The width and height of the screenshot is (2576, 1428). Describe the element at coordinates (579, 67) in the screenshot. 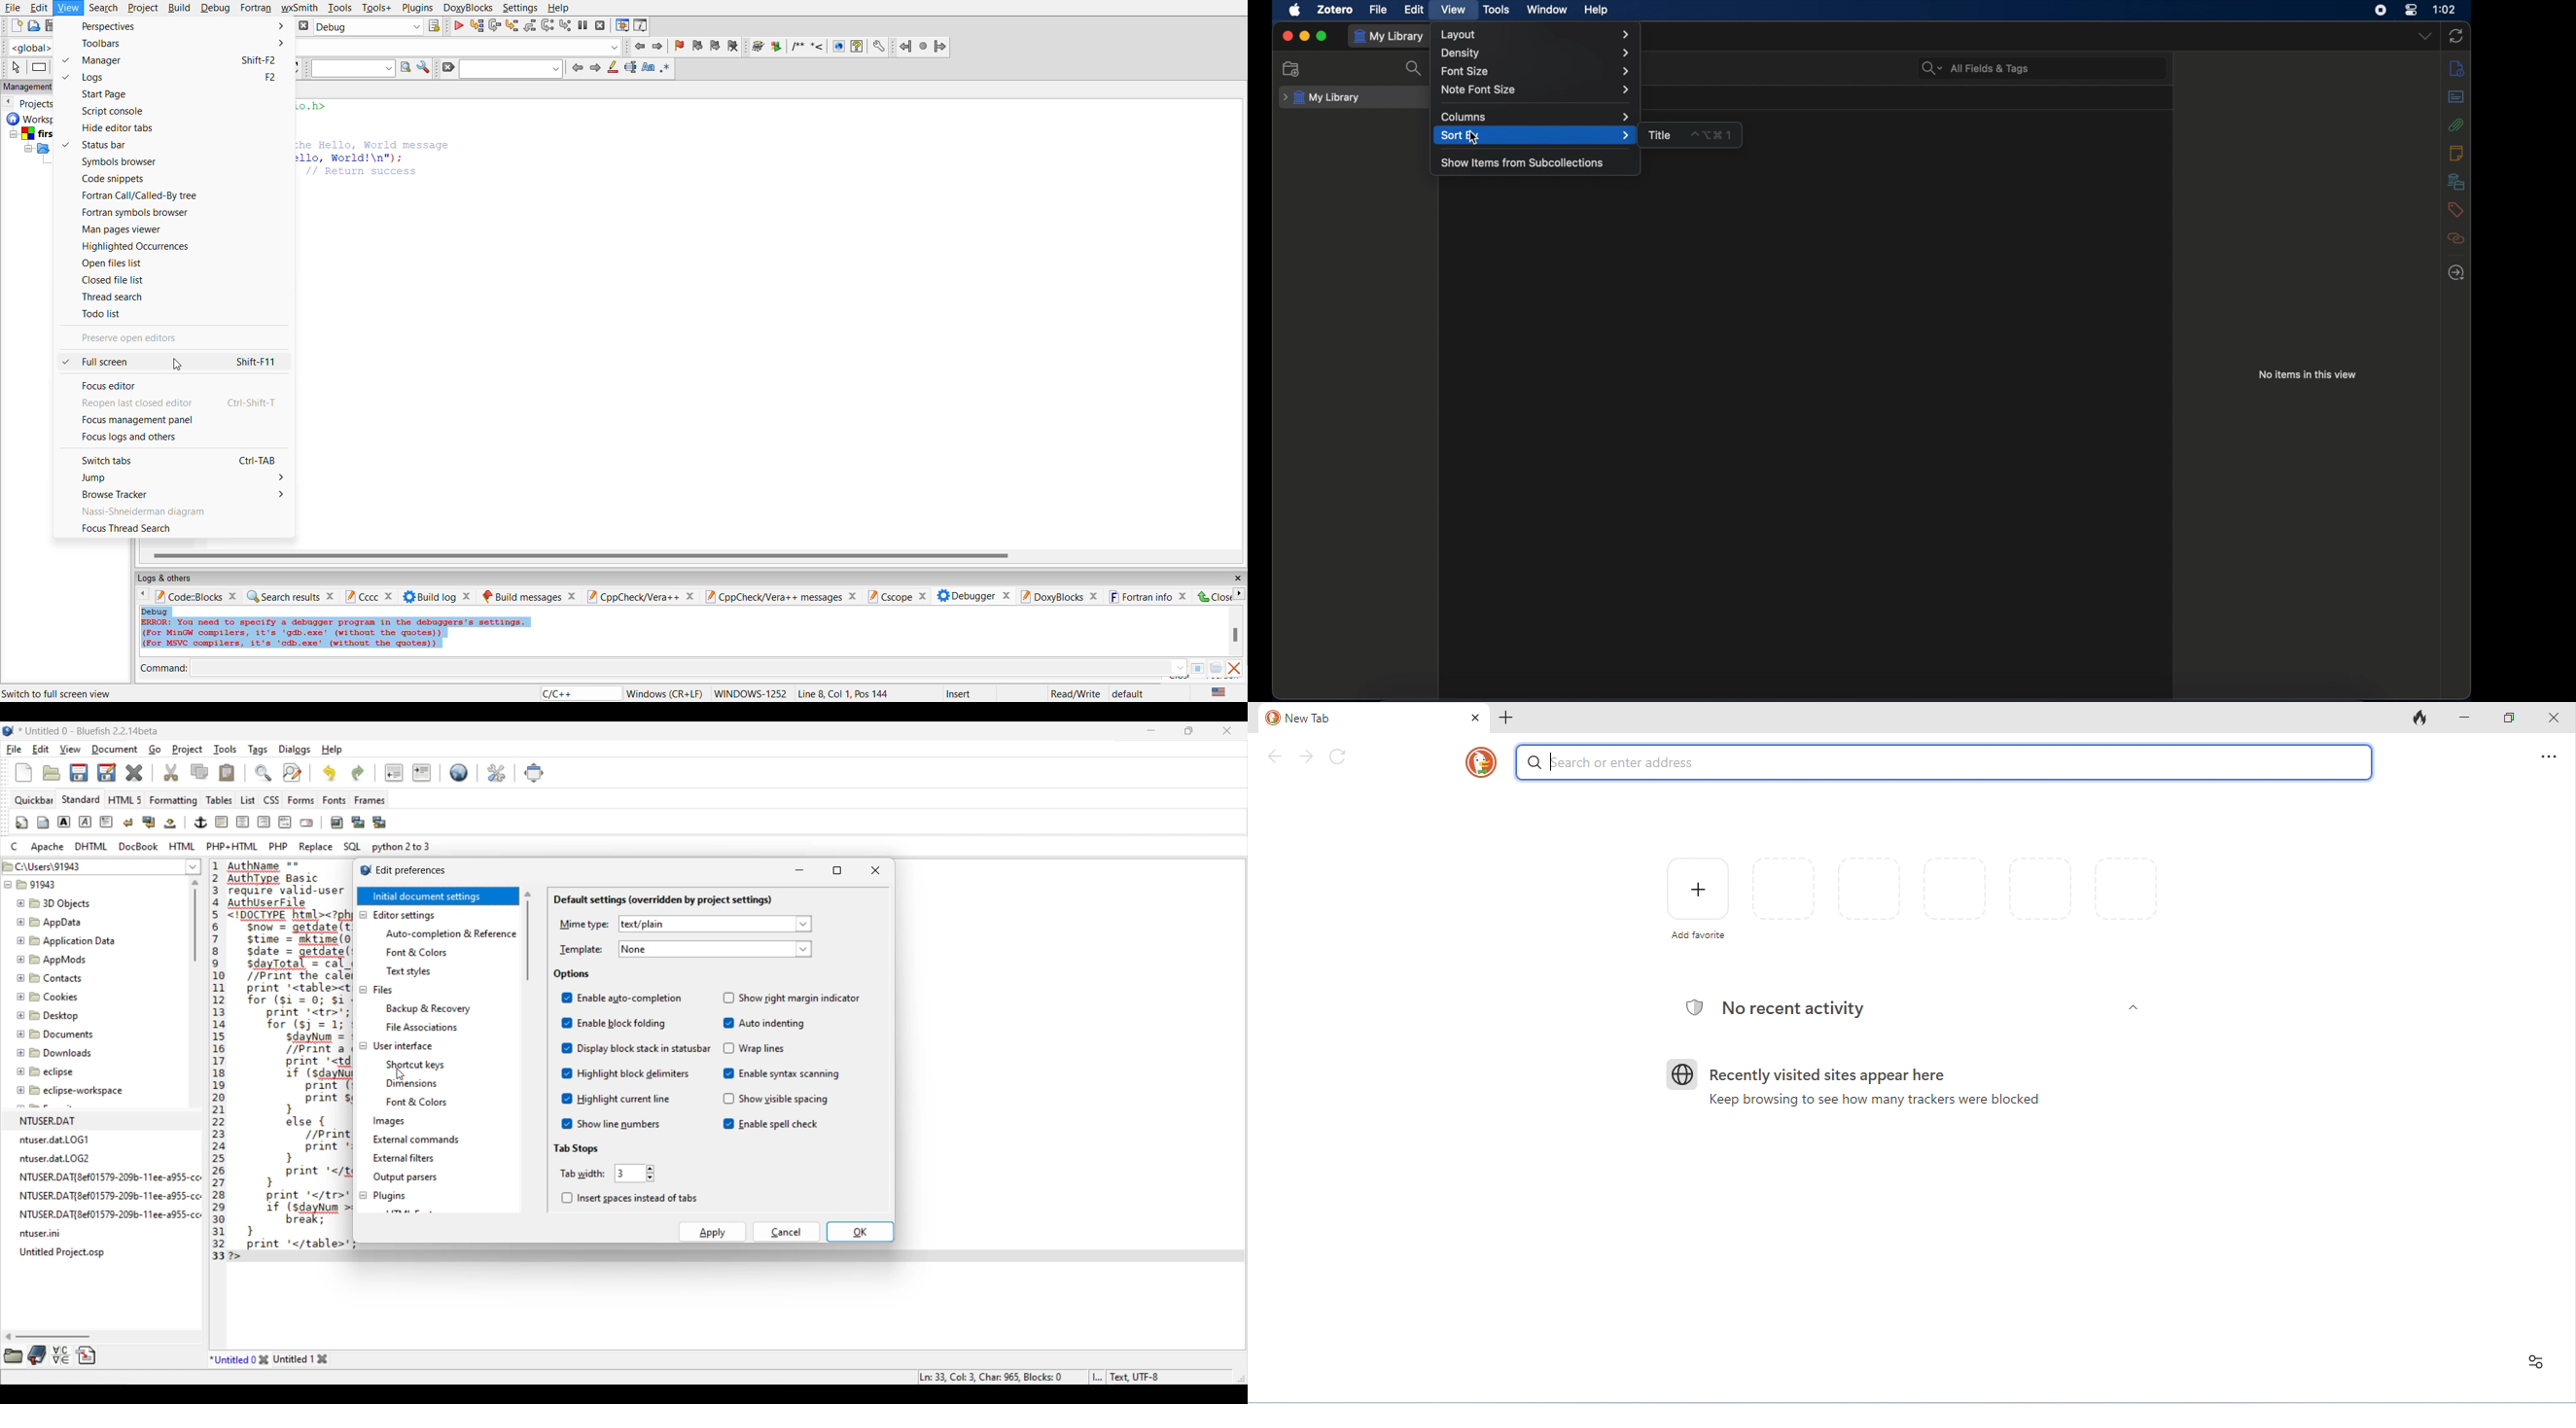

I see `previous` at that location.